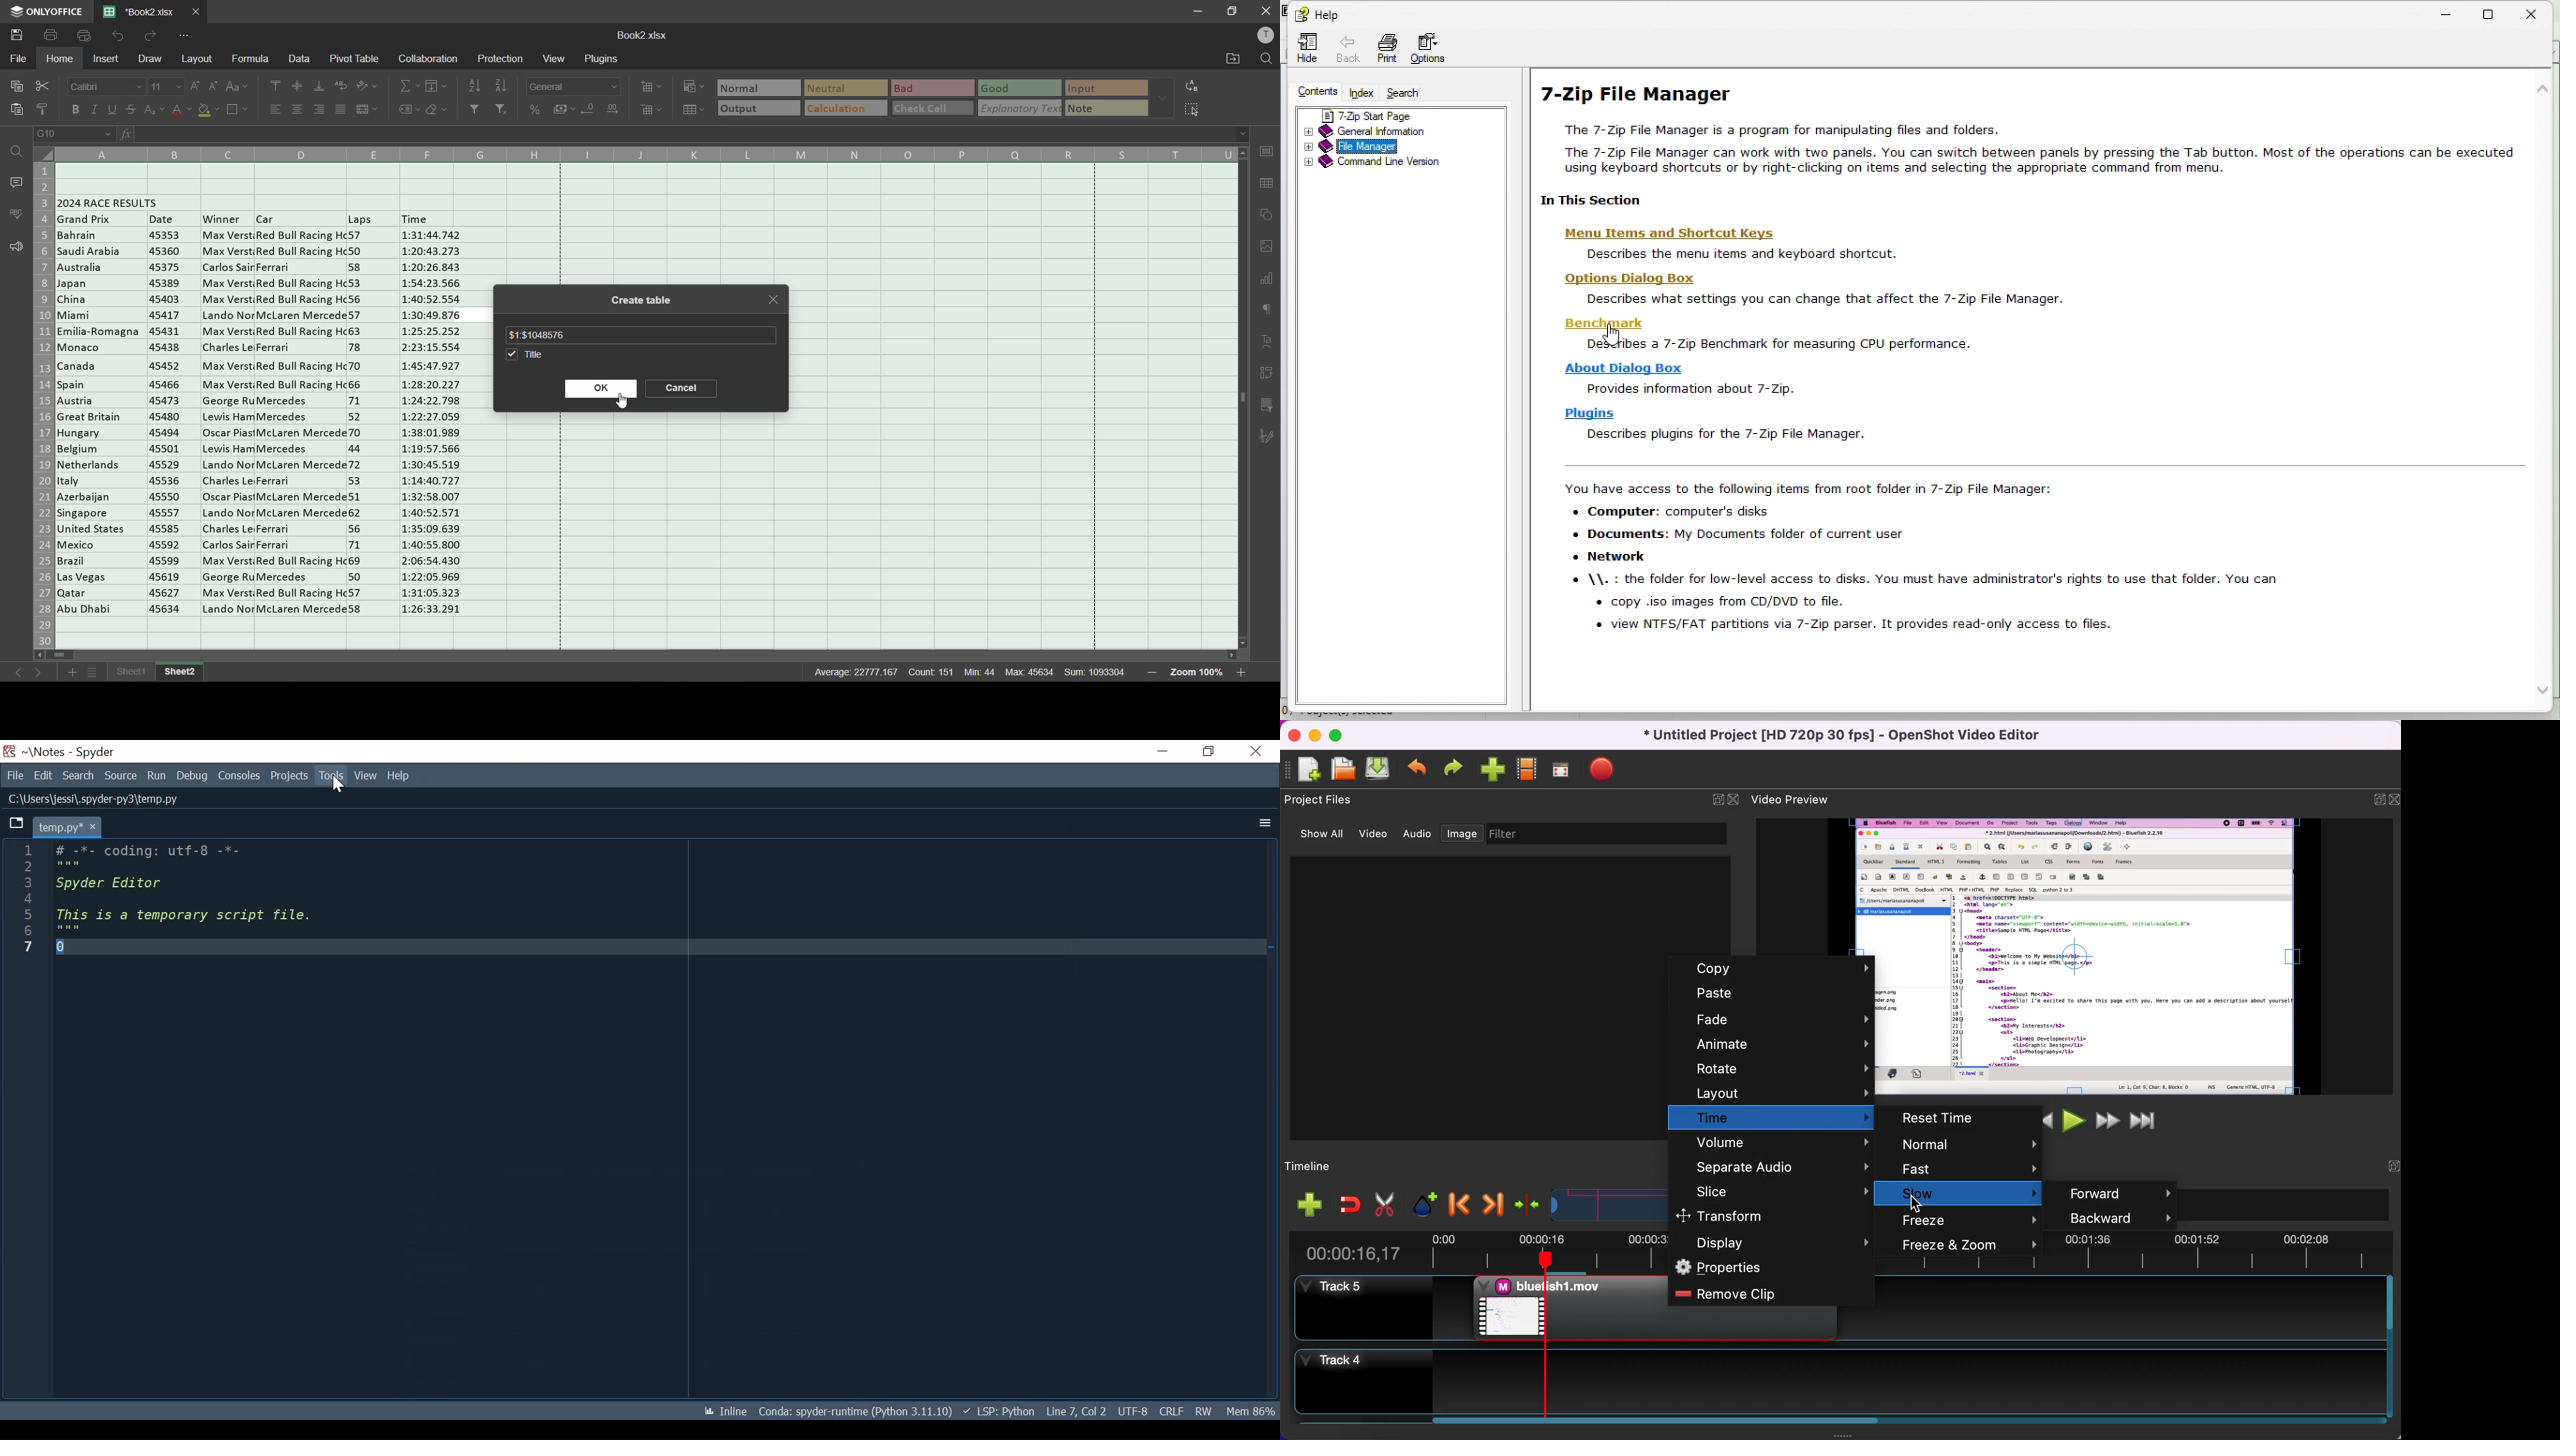  Describe the element at coordinates (1267, 406) in the screenshot. I see `slicer` at that location.